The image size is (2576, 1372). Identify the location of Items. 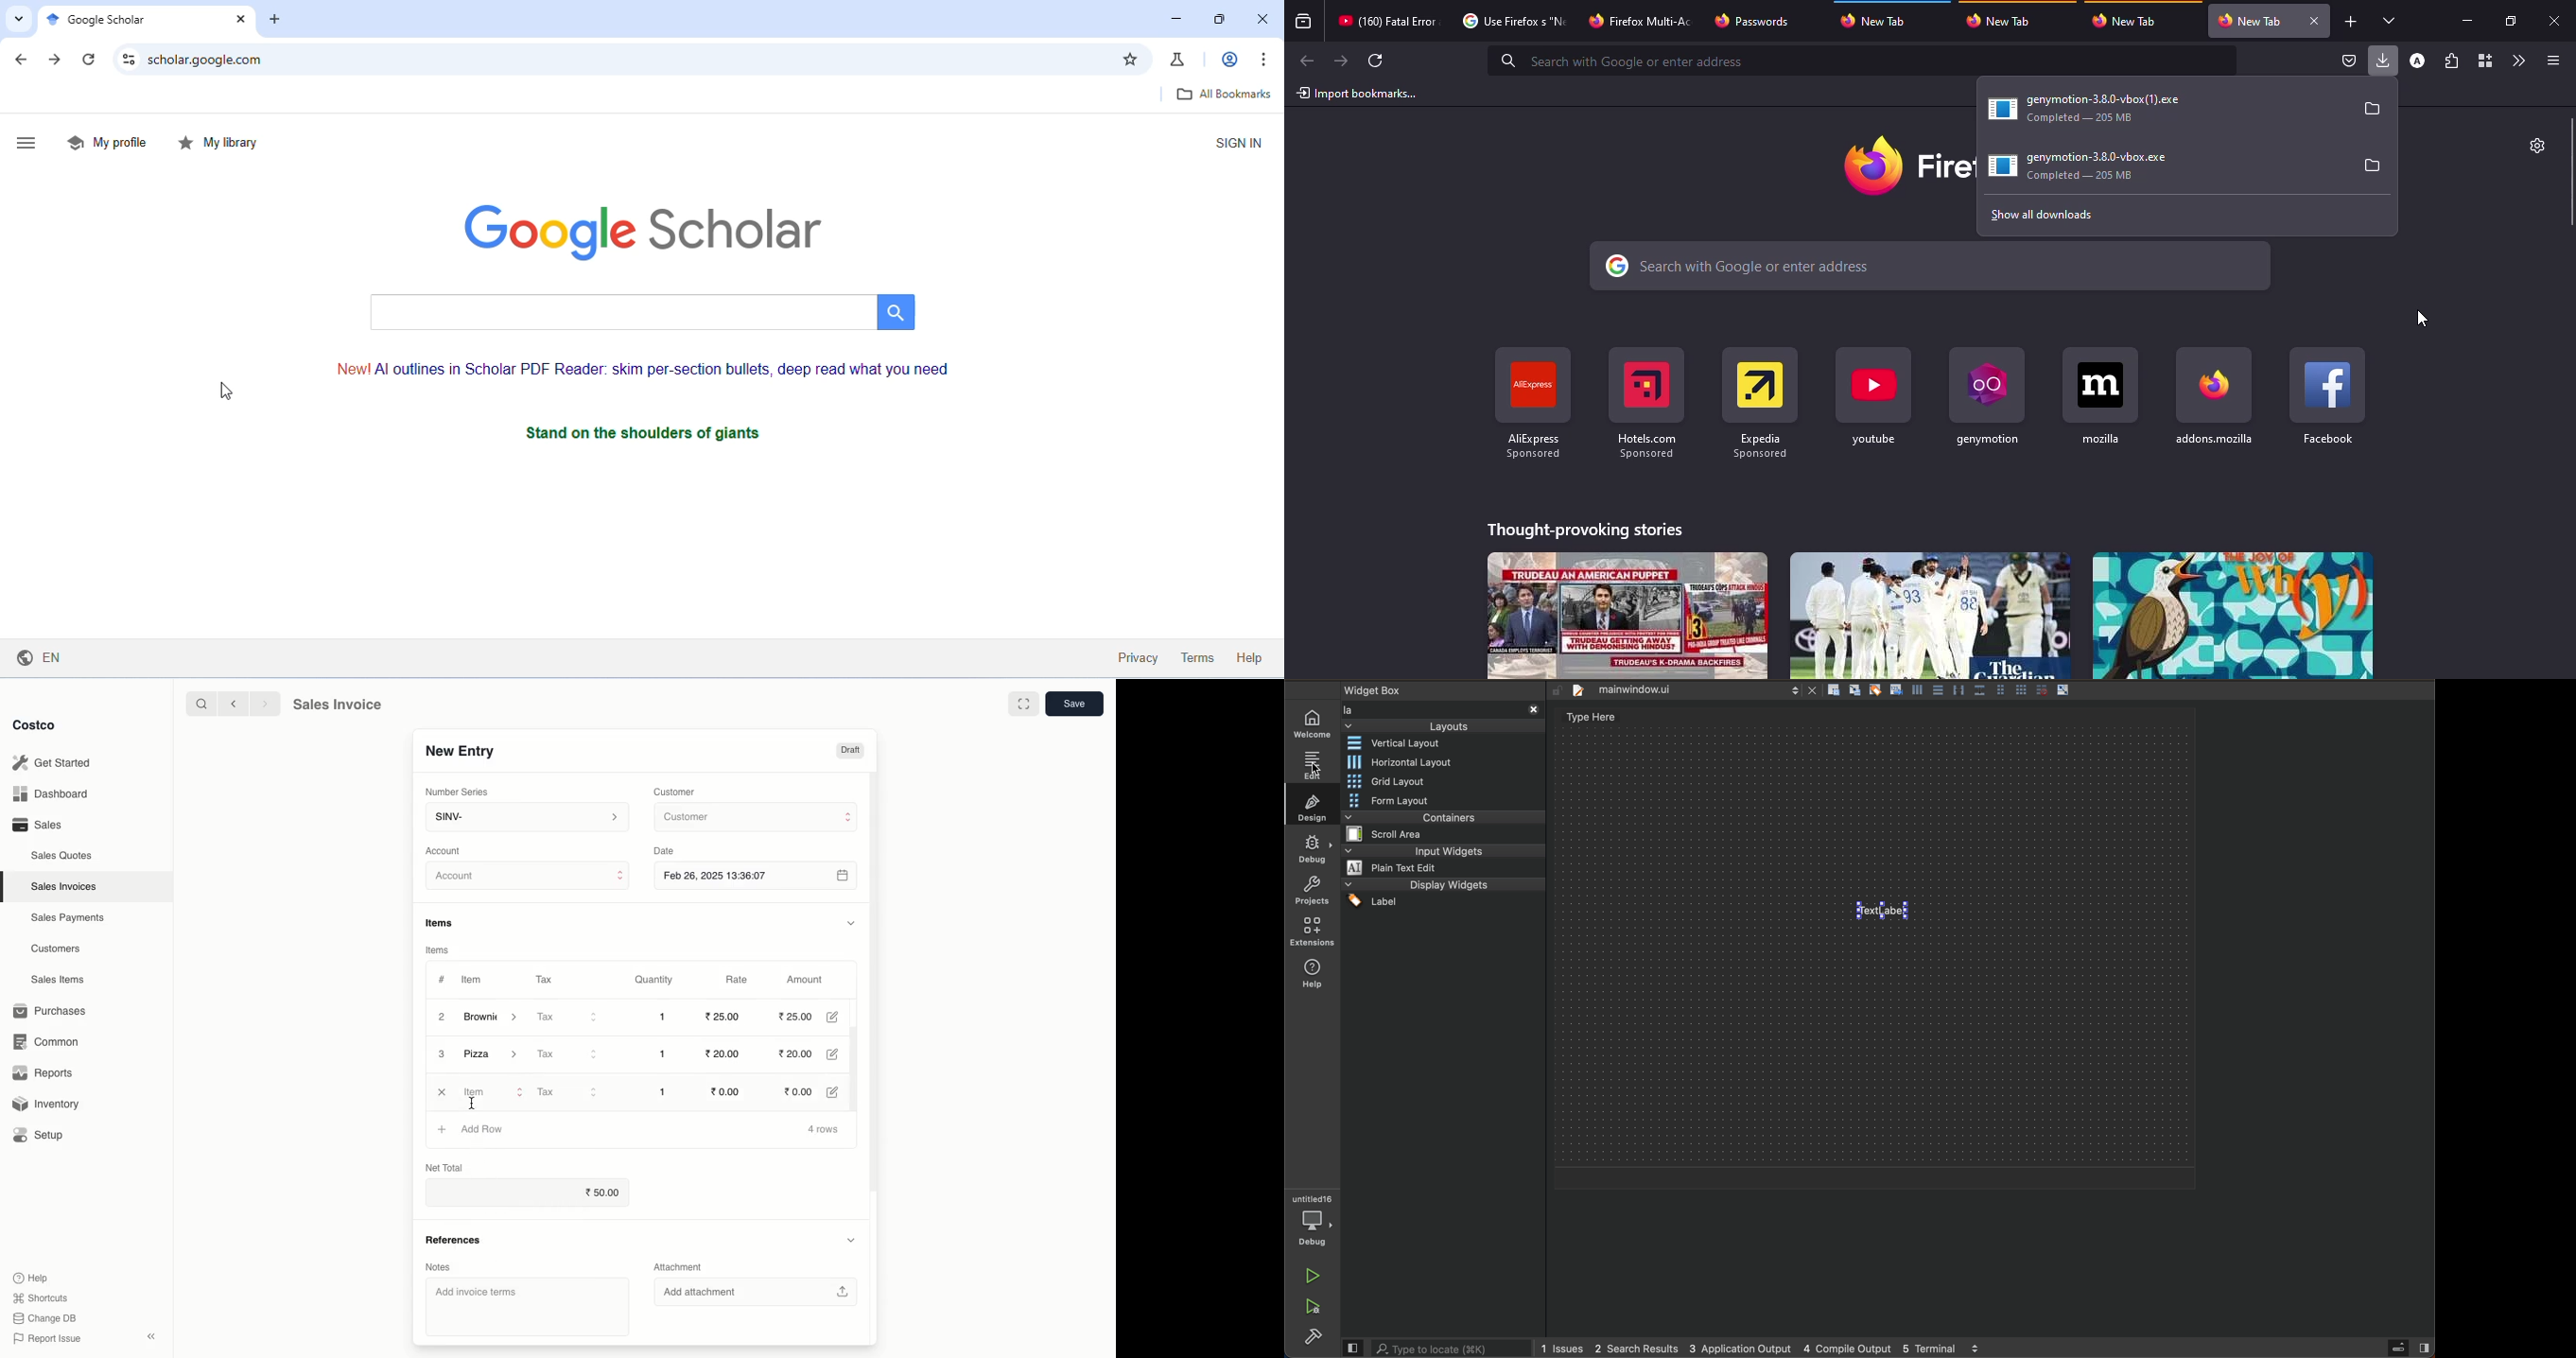
(445, 922).